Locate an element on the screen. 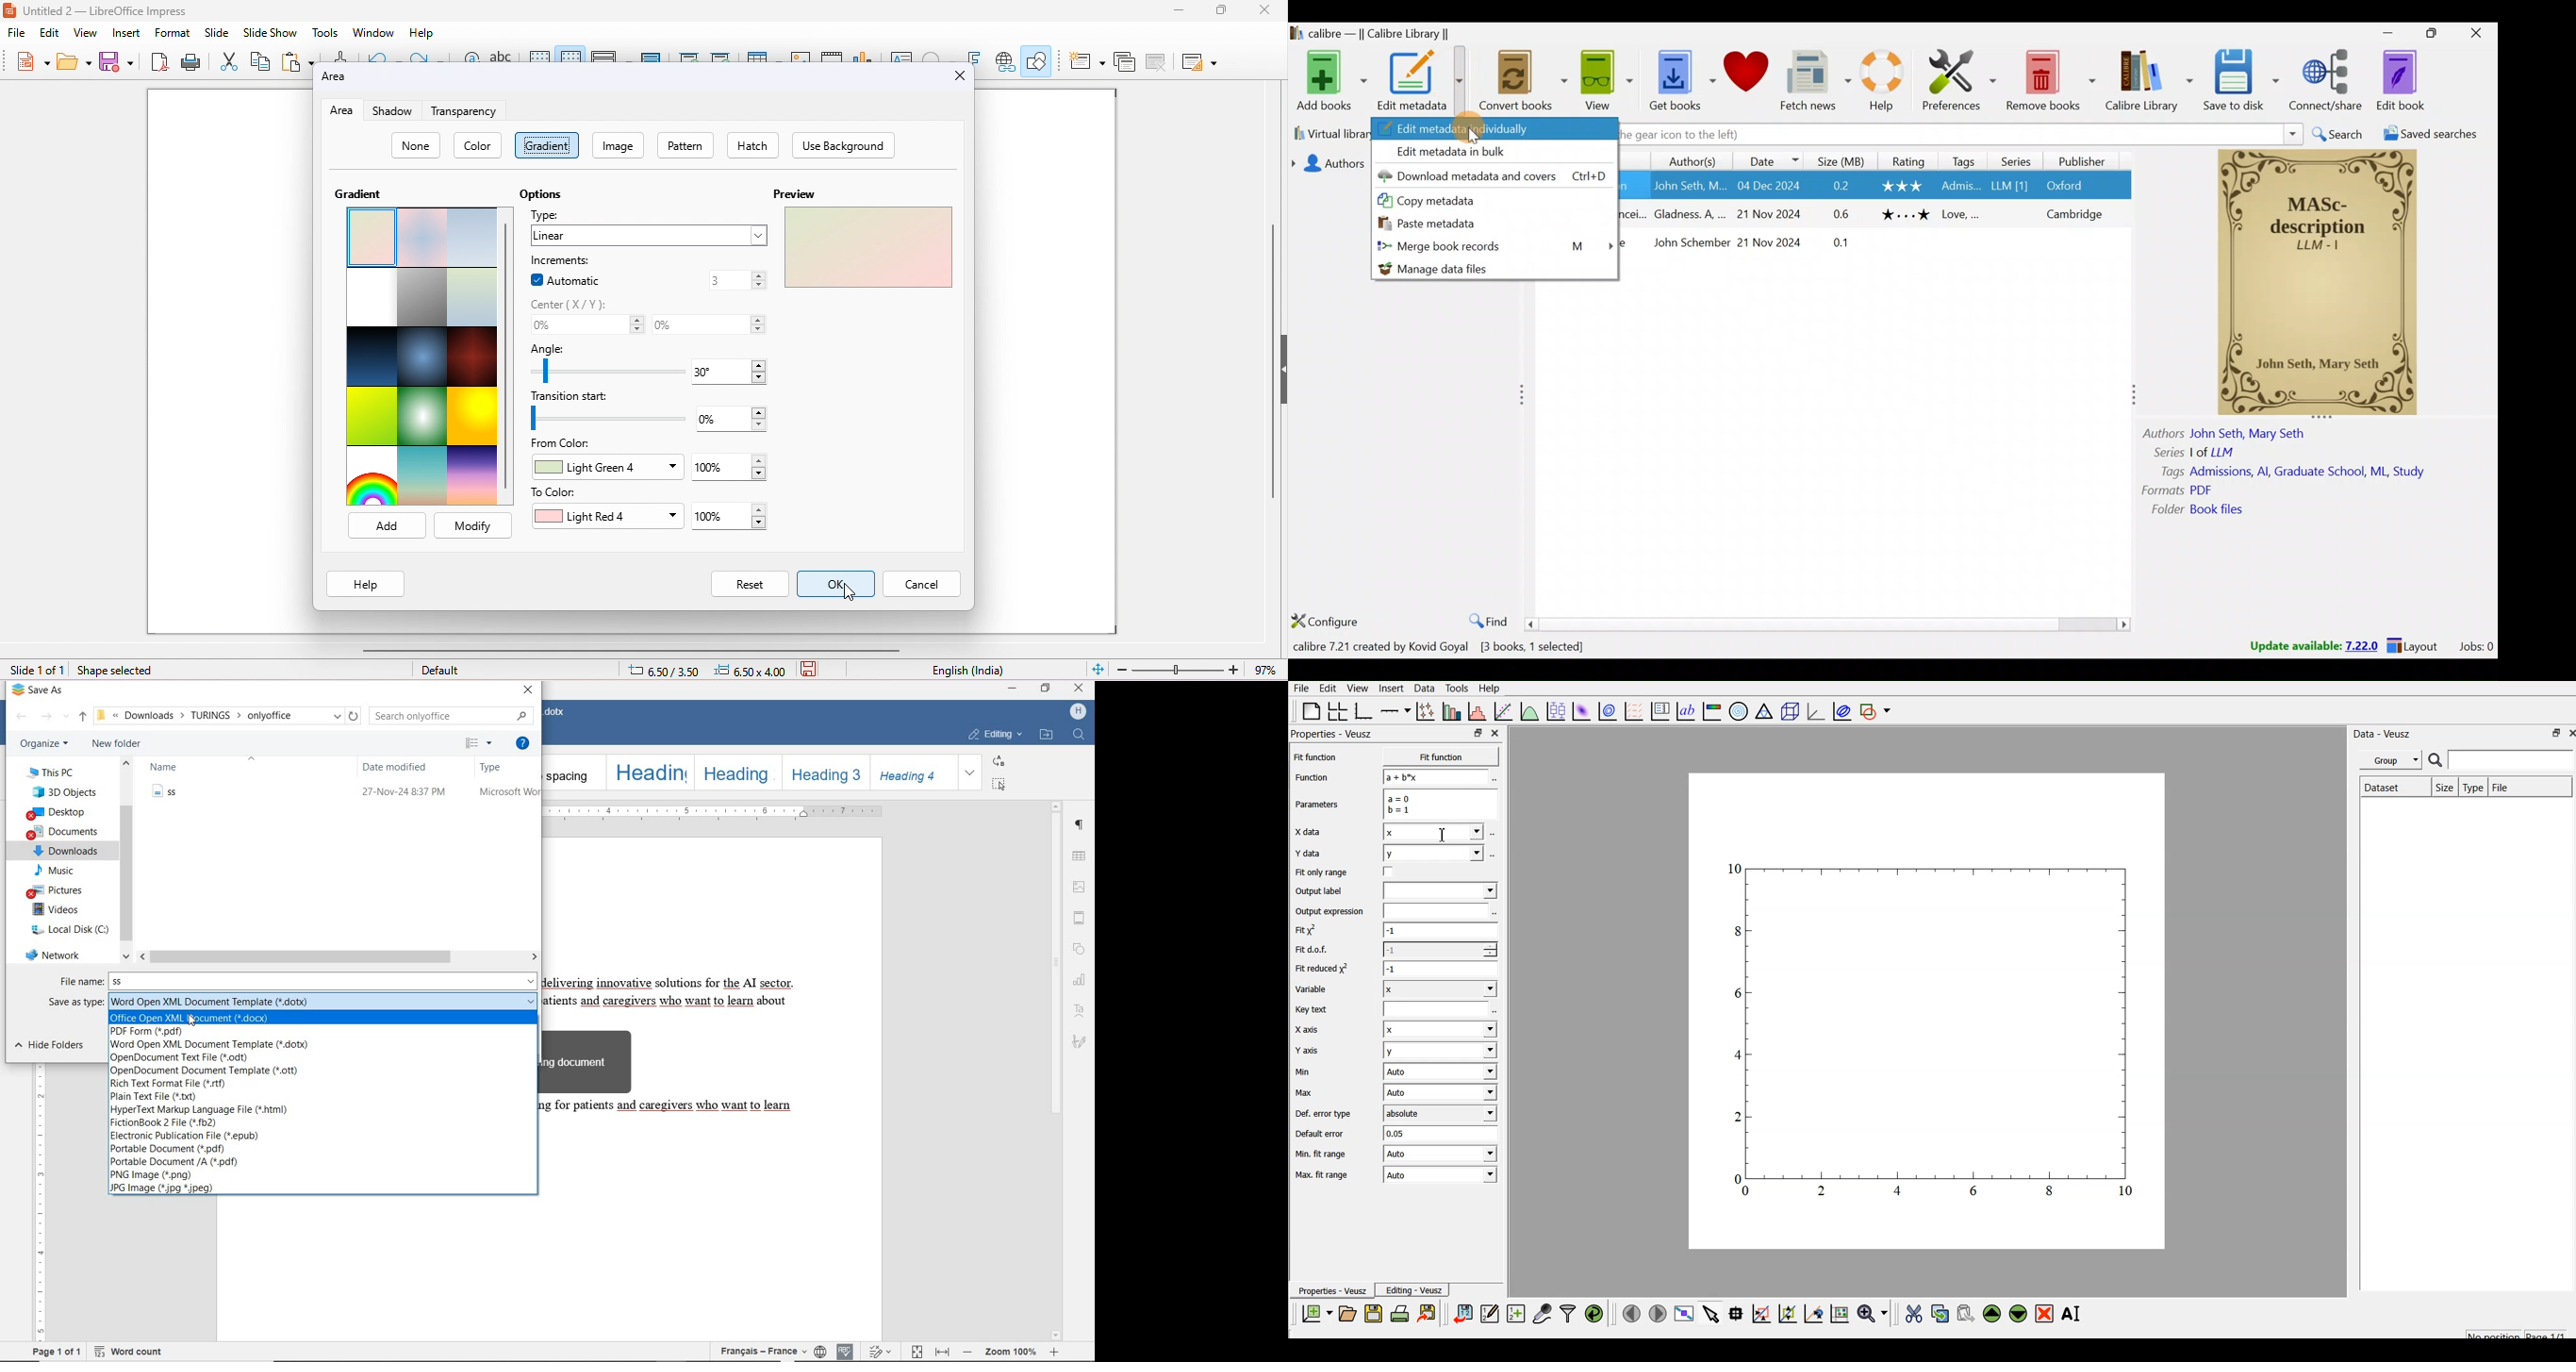 Image resolution: width=2576 pixels, height=1372 pixels. hatch is located at coordinates (751, 145).